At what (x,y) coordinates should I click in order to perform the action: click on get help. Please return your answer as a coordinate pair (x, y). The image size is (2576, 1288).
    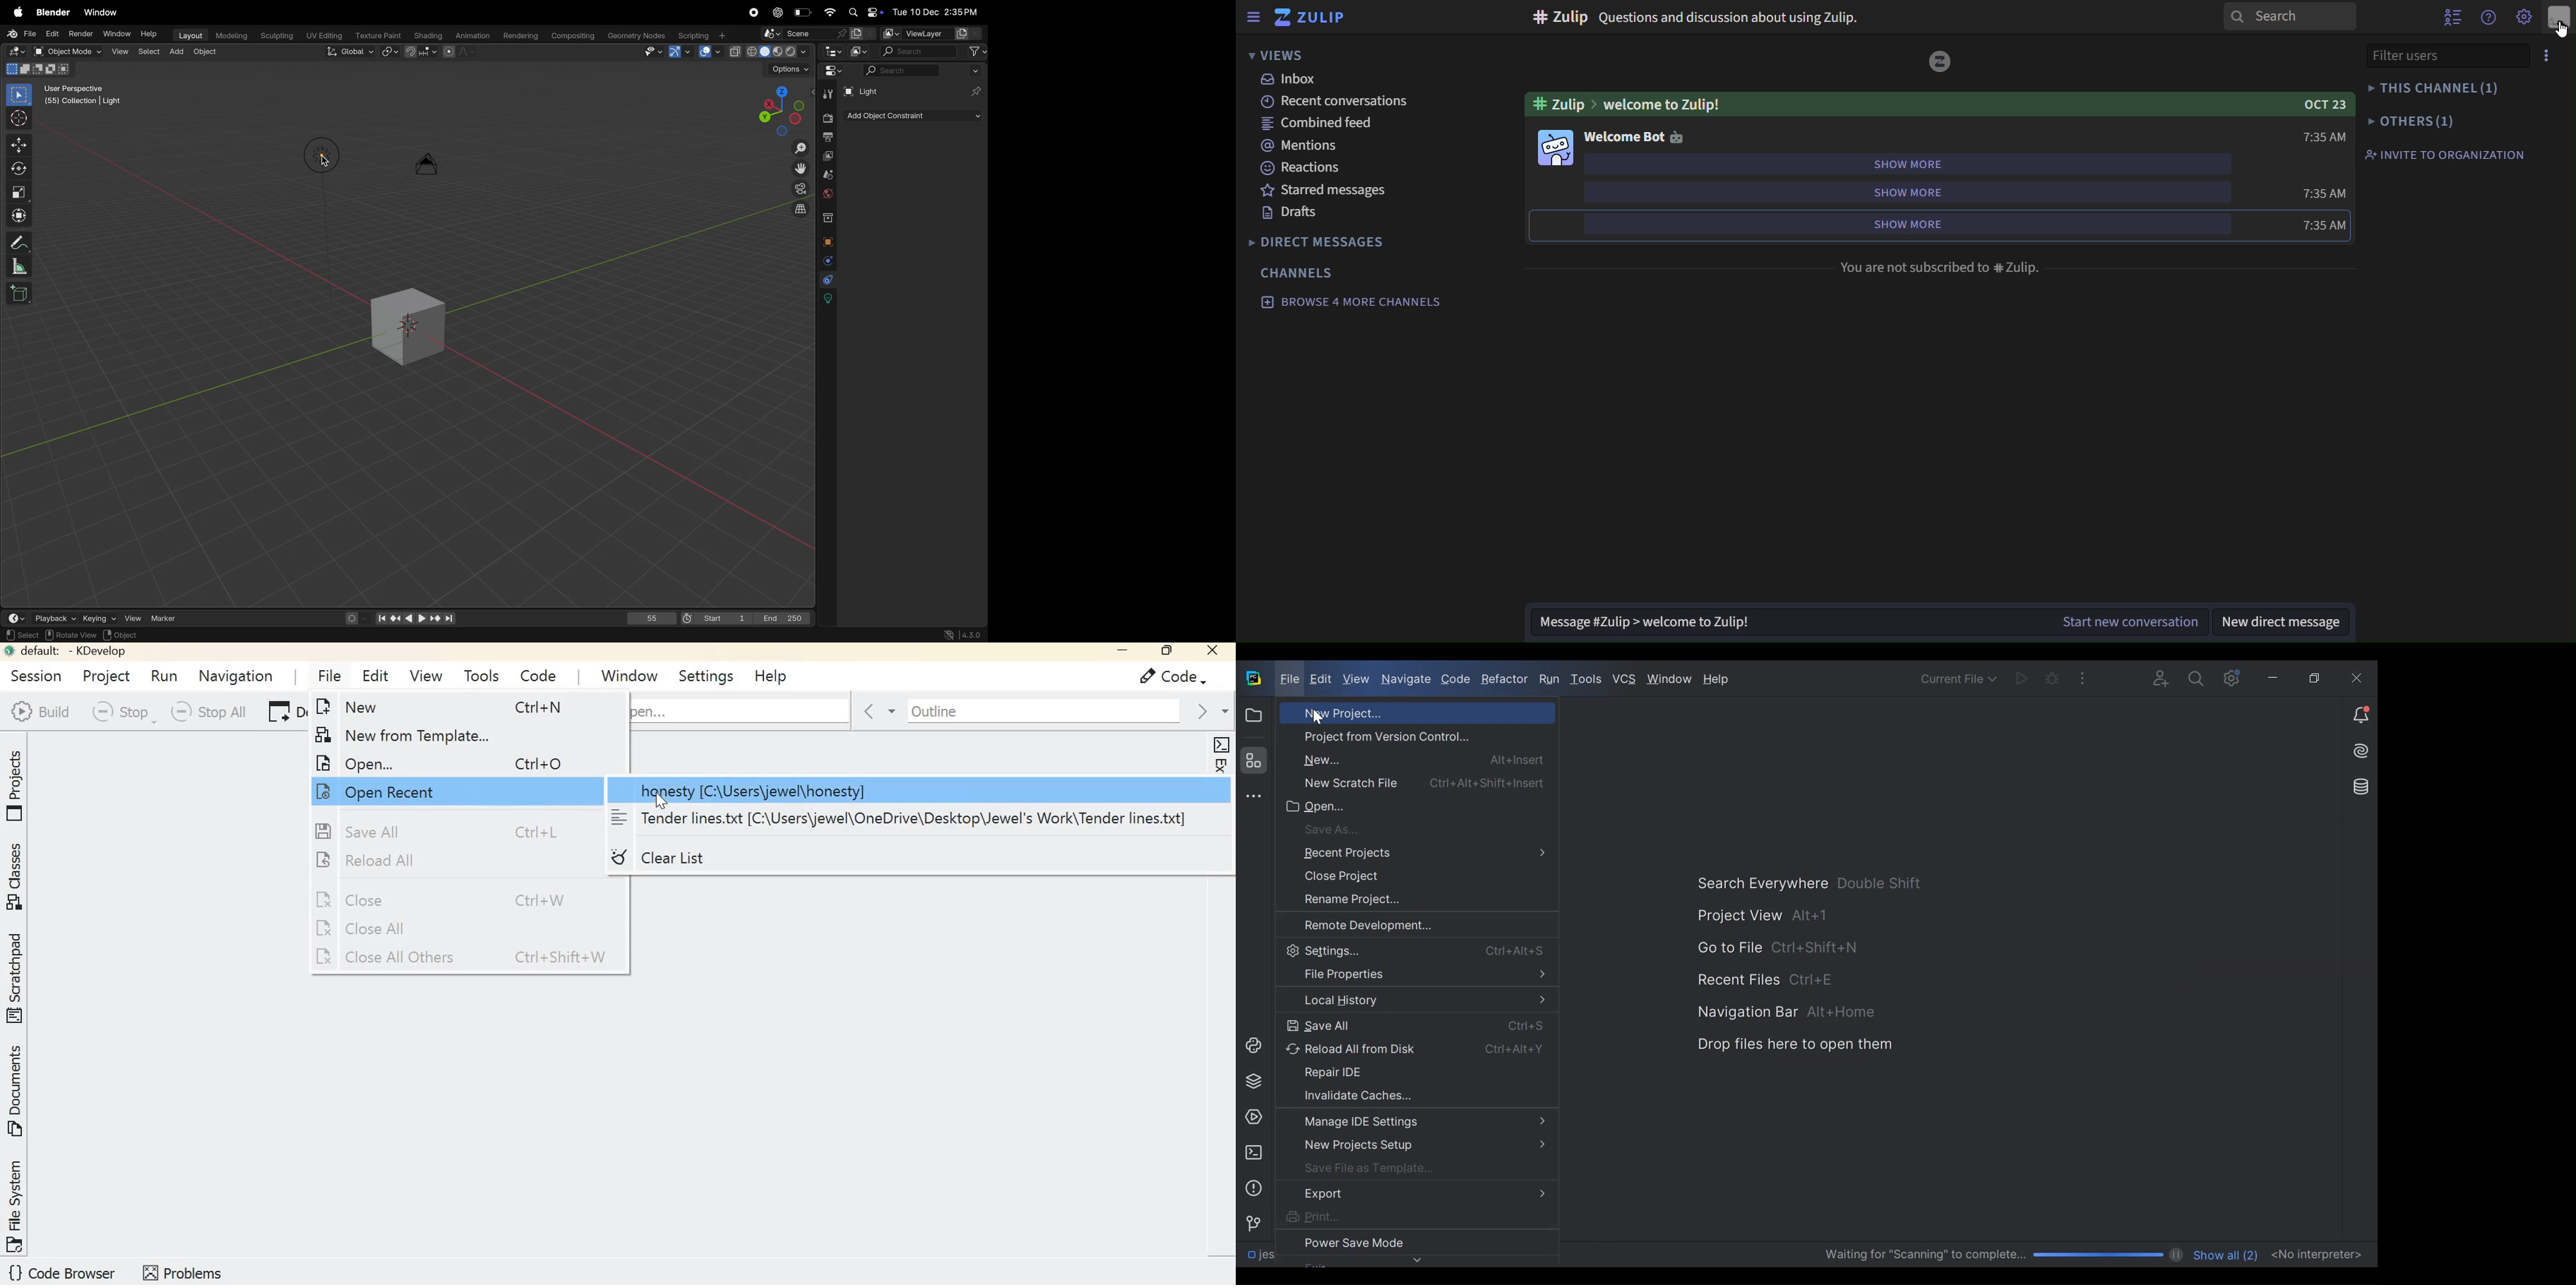
    Looking at the image, I should click on (2491, 17).